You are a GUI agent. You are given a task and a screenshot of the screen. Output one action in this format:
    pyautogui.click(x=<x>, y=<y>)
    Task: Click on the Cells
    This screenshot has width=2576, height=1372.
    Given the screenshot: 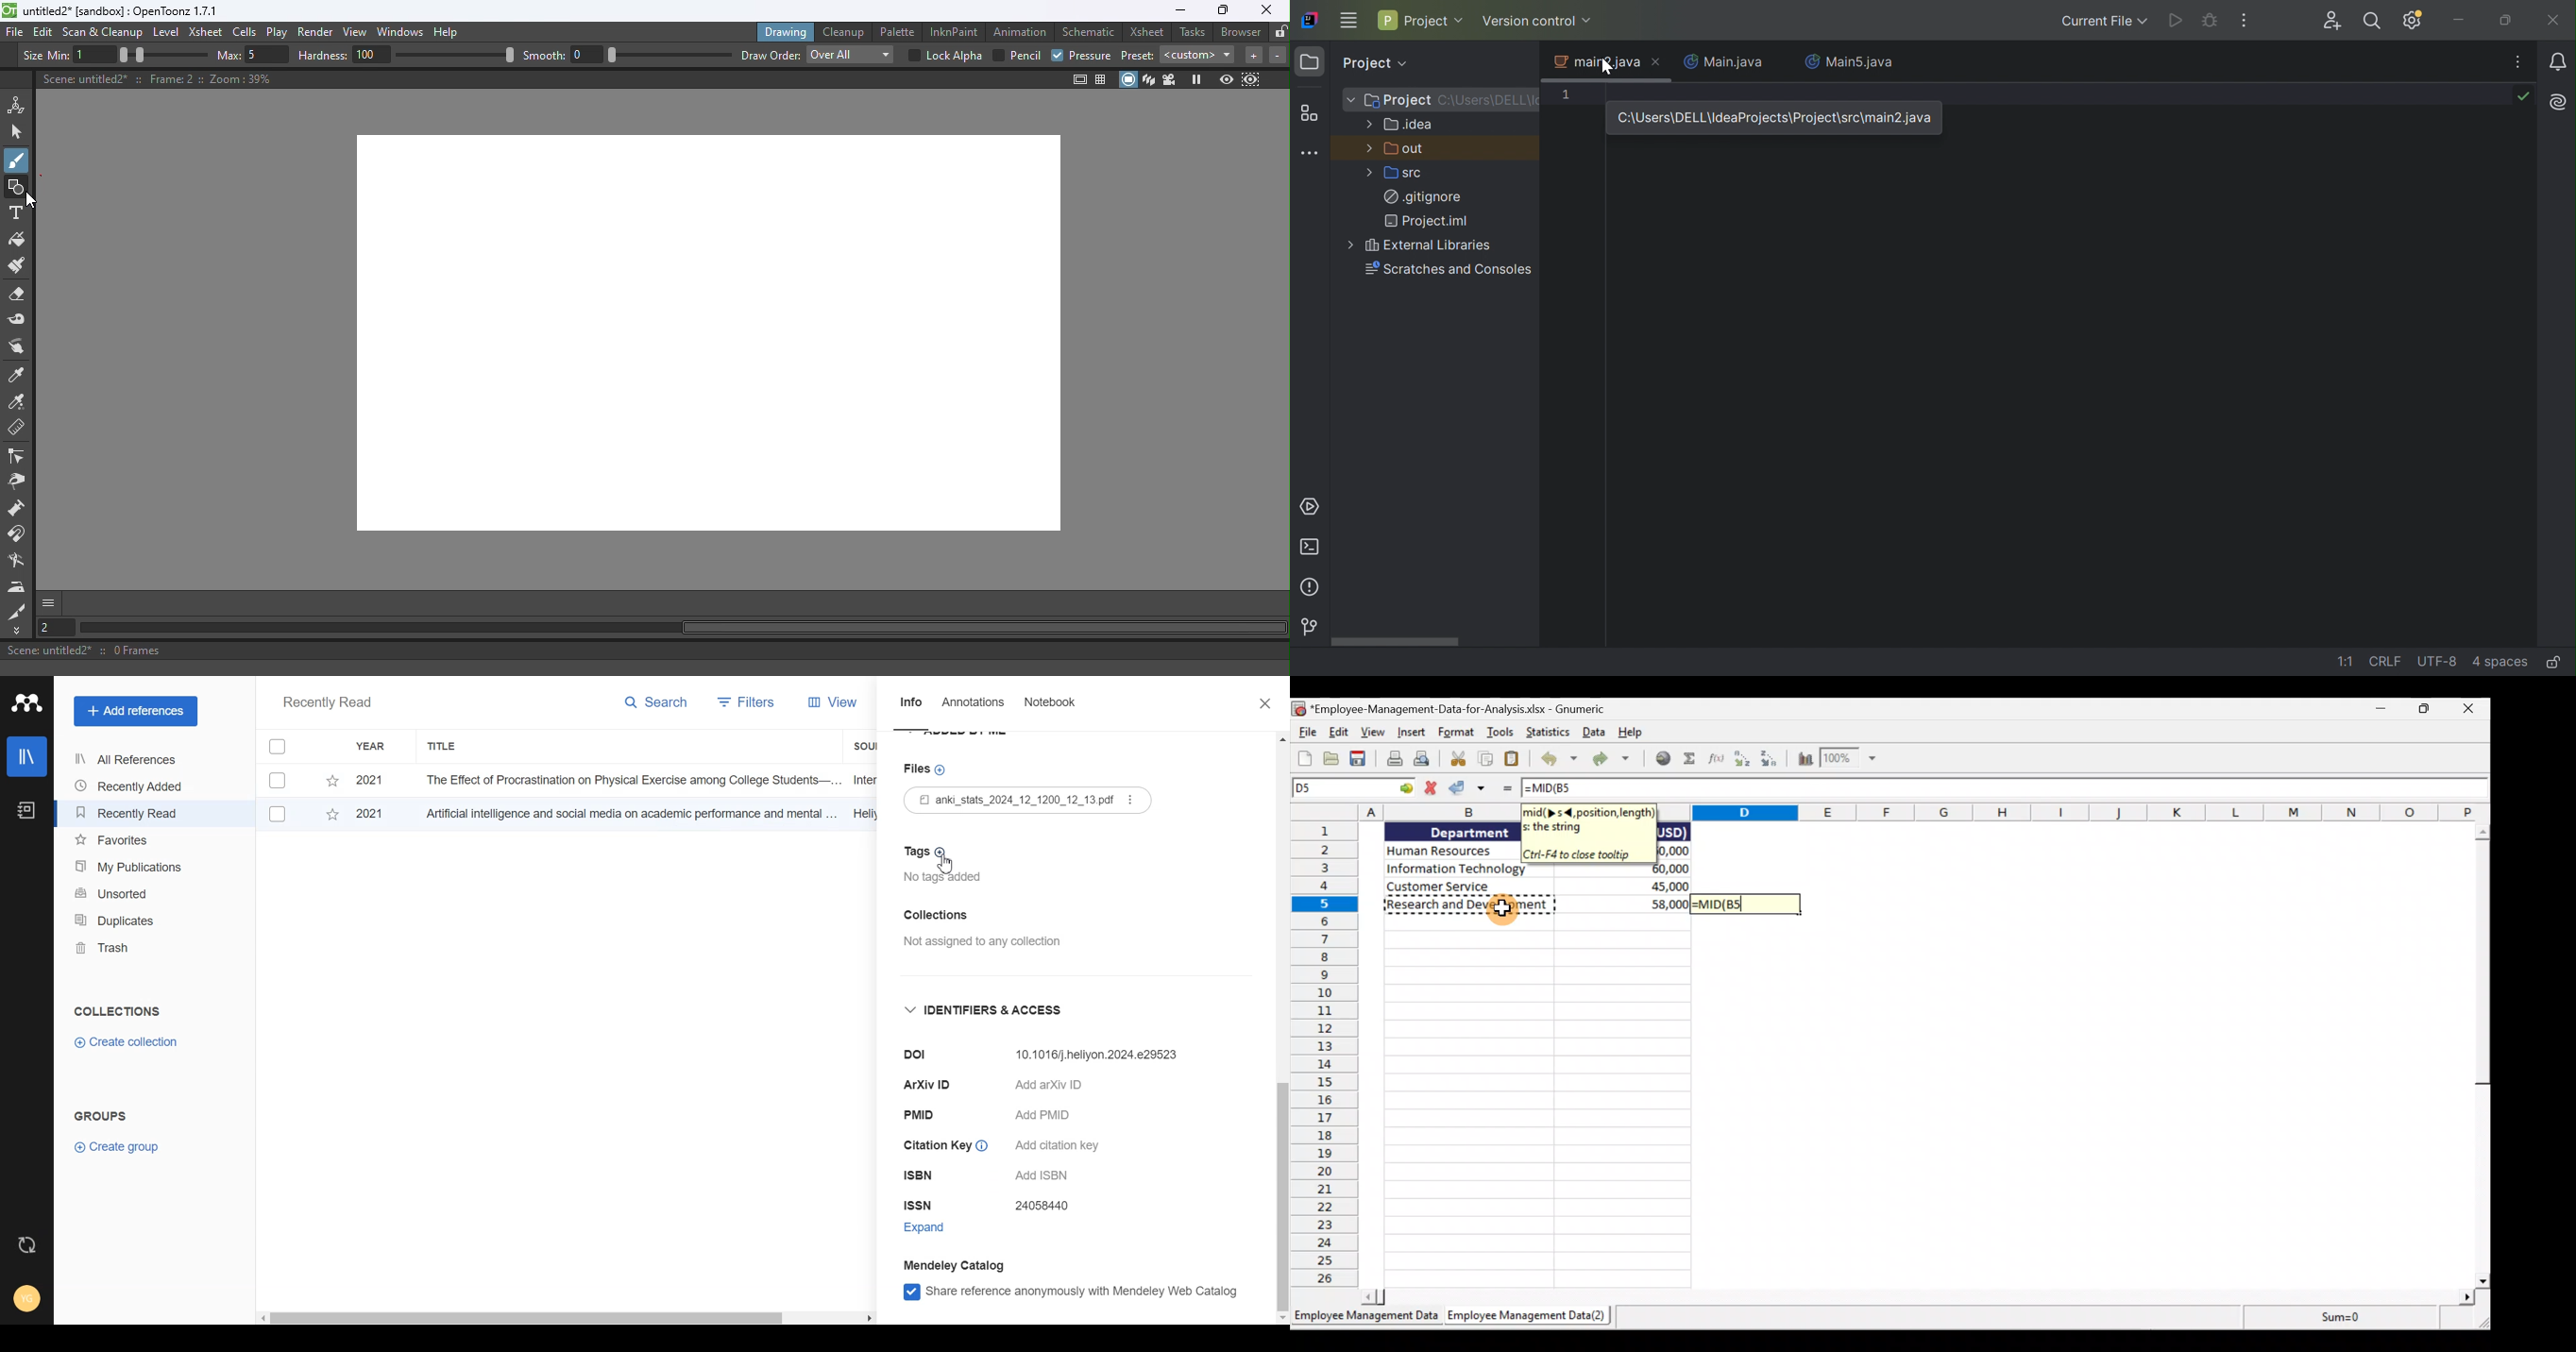 What is the action you would take?
    pyautogui.click(x=1535, y=1102)
    